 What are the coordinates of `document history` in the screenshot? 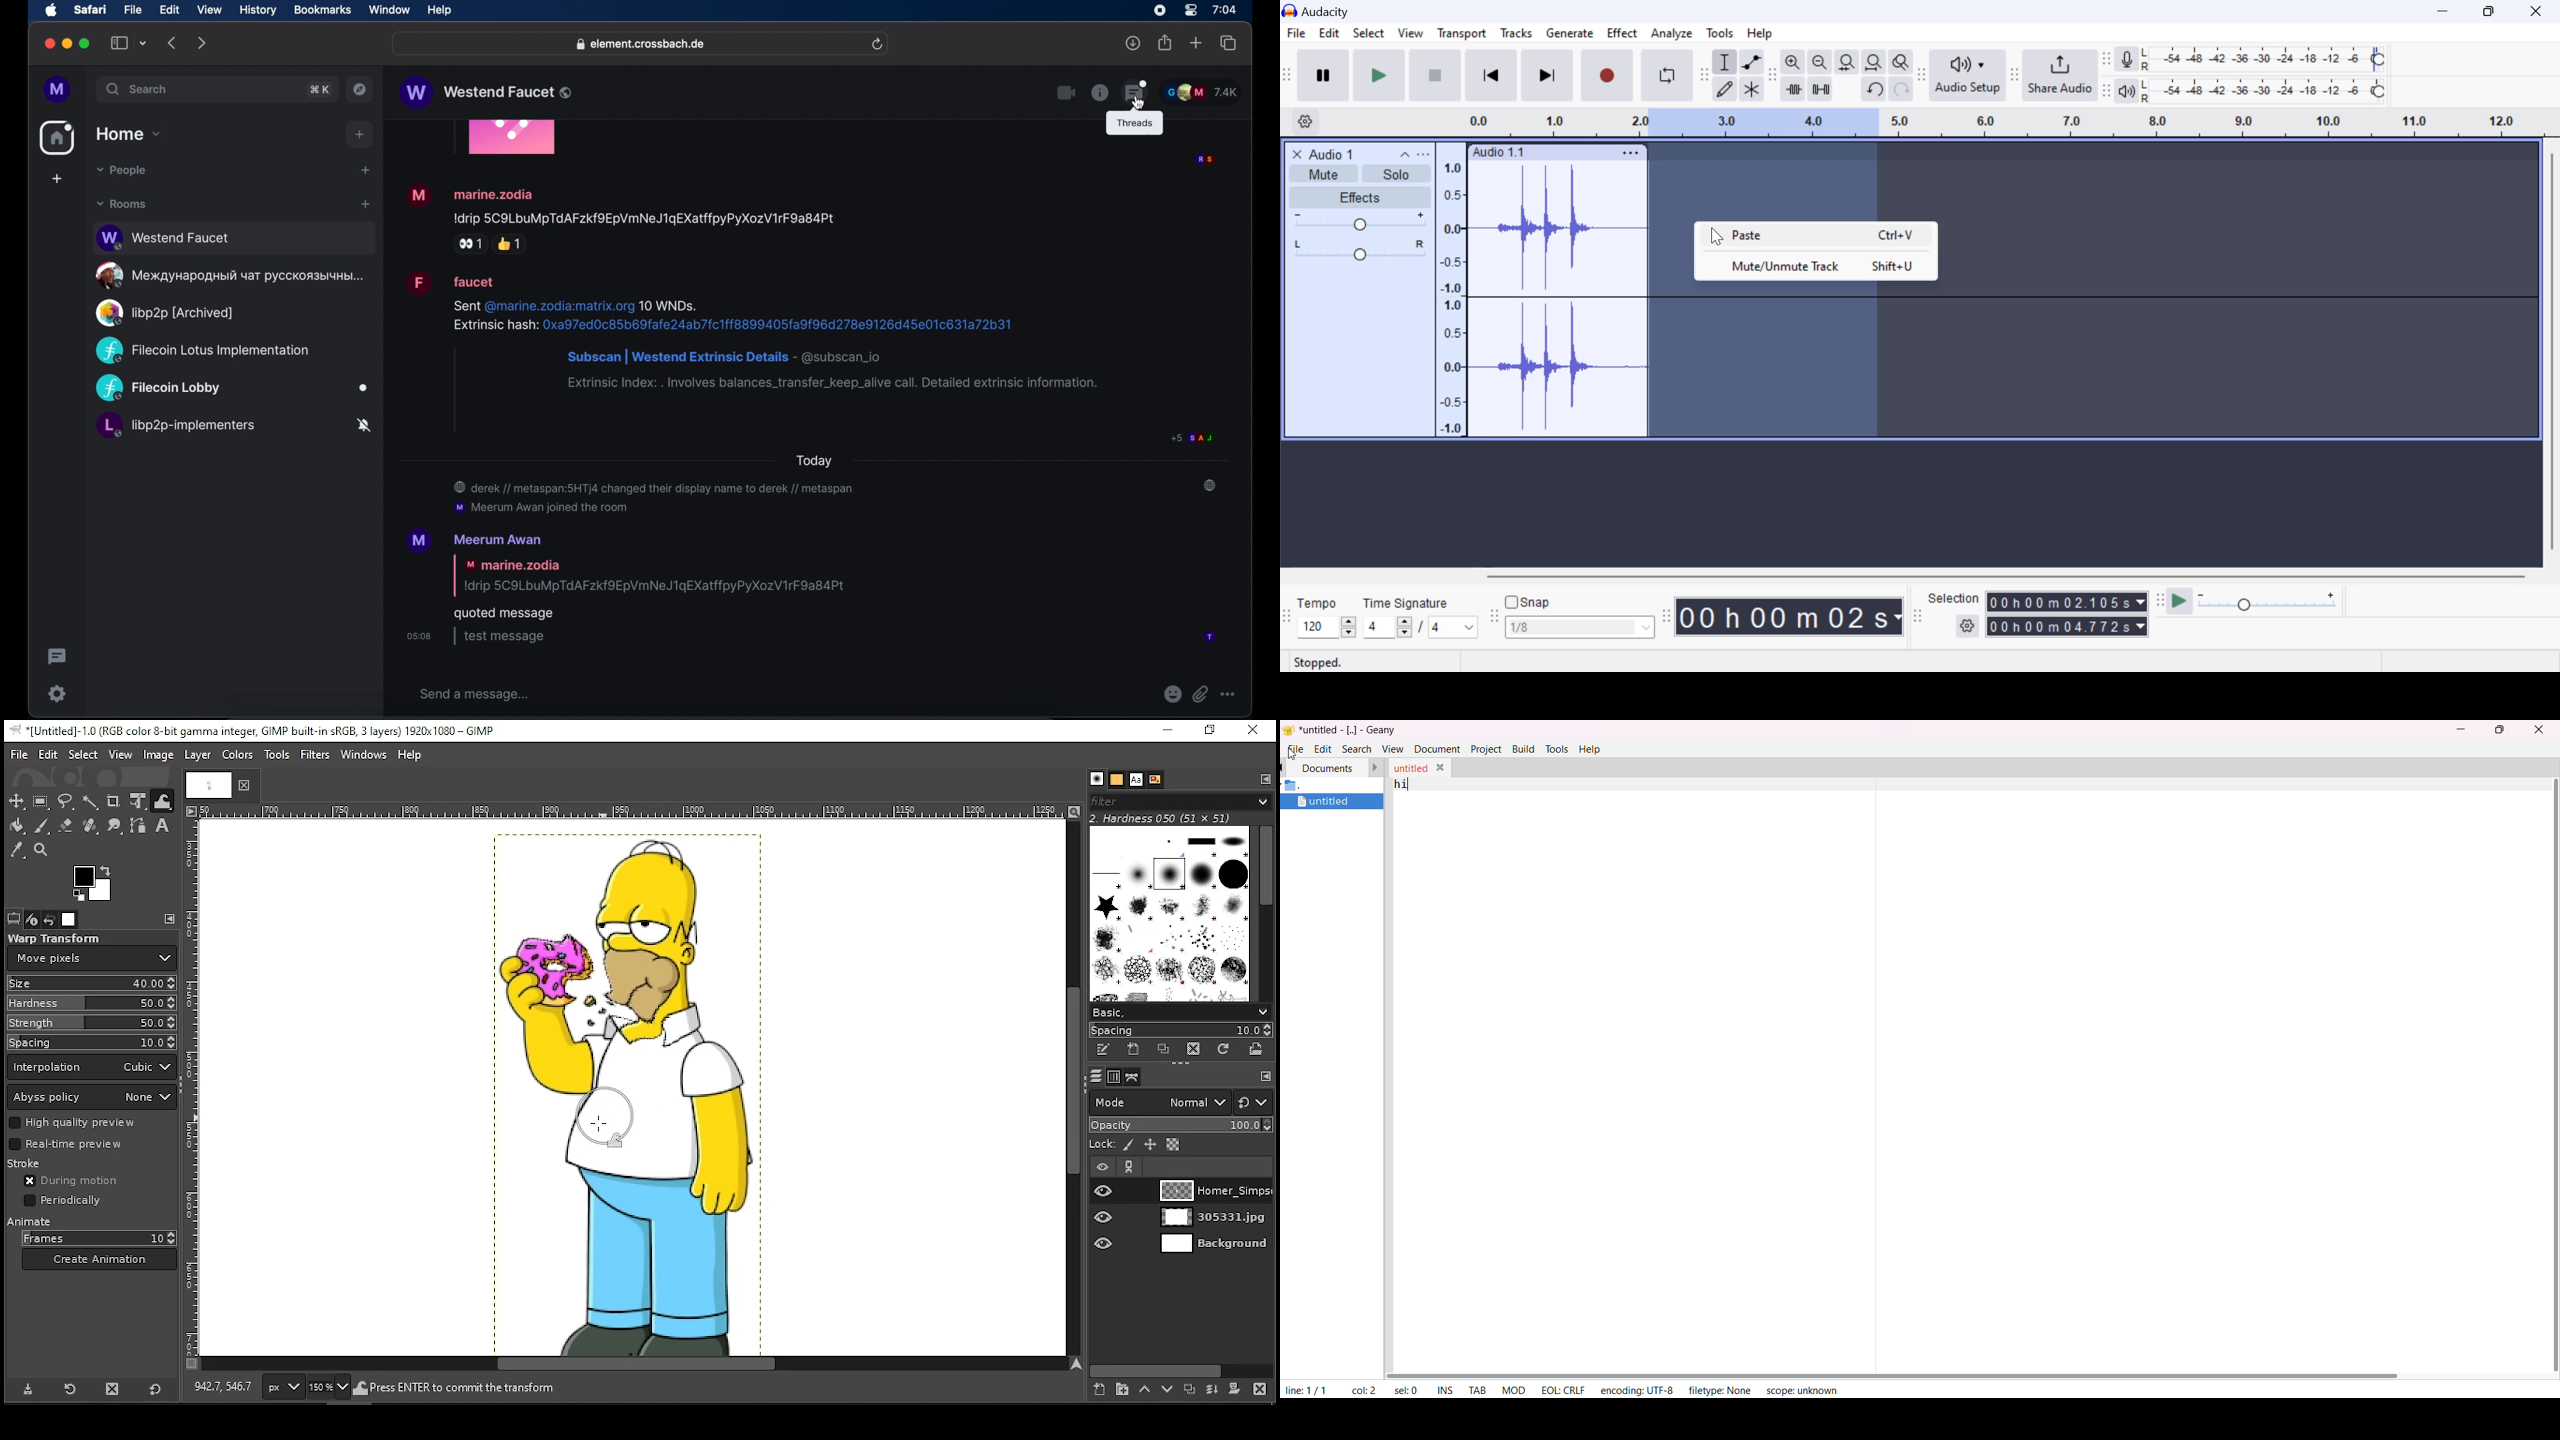 It's located at (1156, 780).